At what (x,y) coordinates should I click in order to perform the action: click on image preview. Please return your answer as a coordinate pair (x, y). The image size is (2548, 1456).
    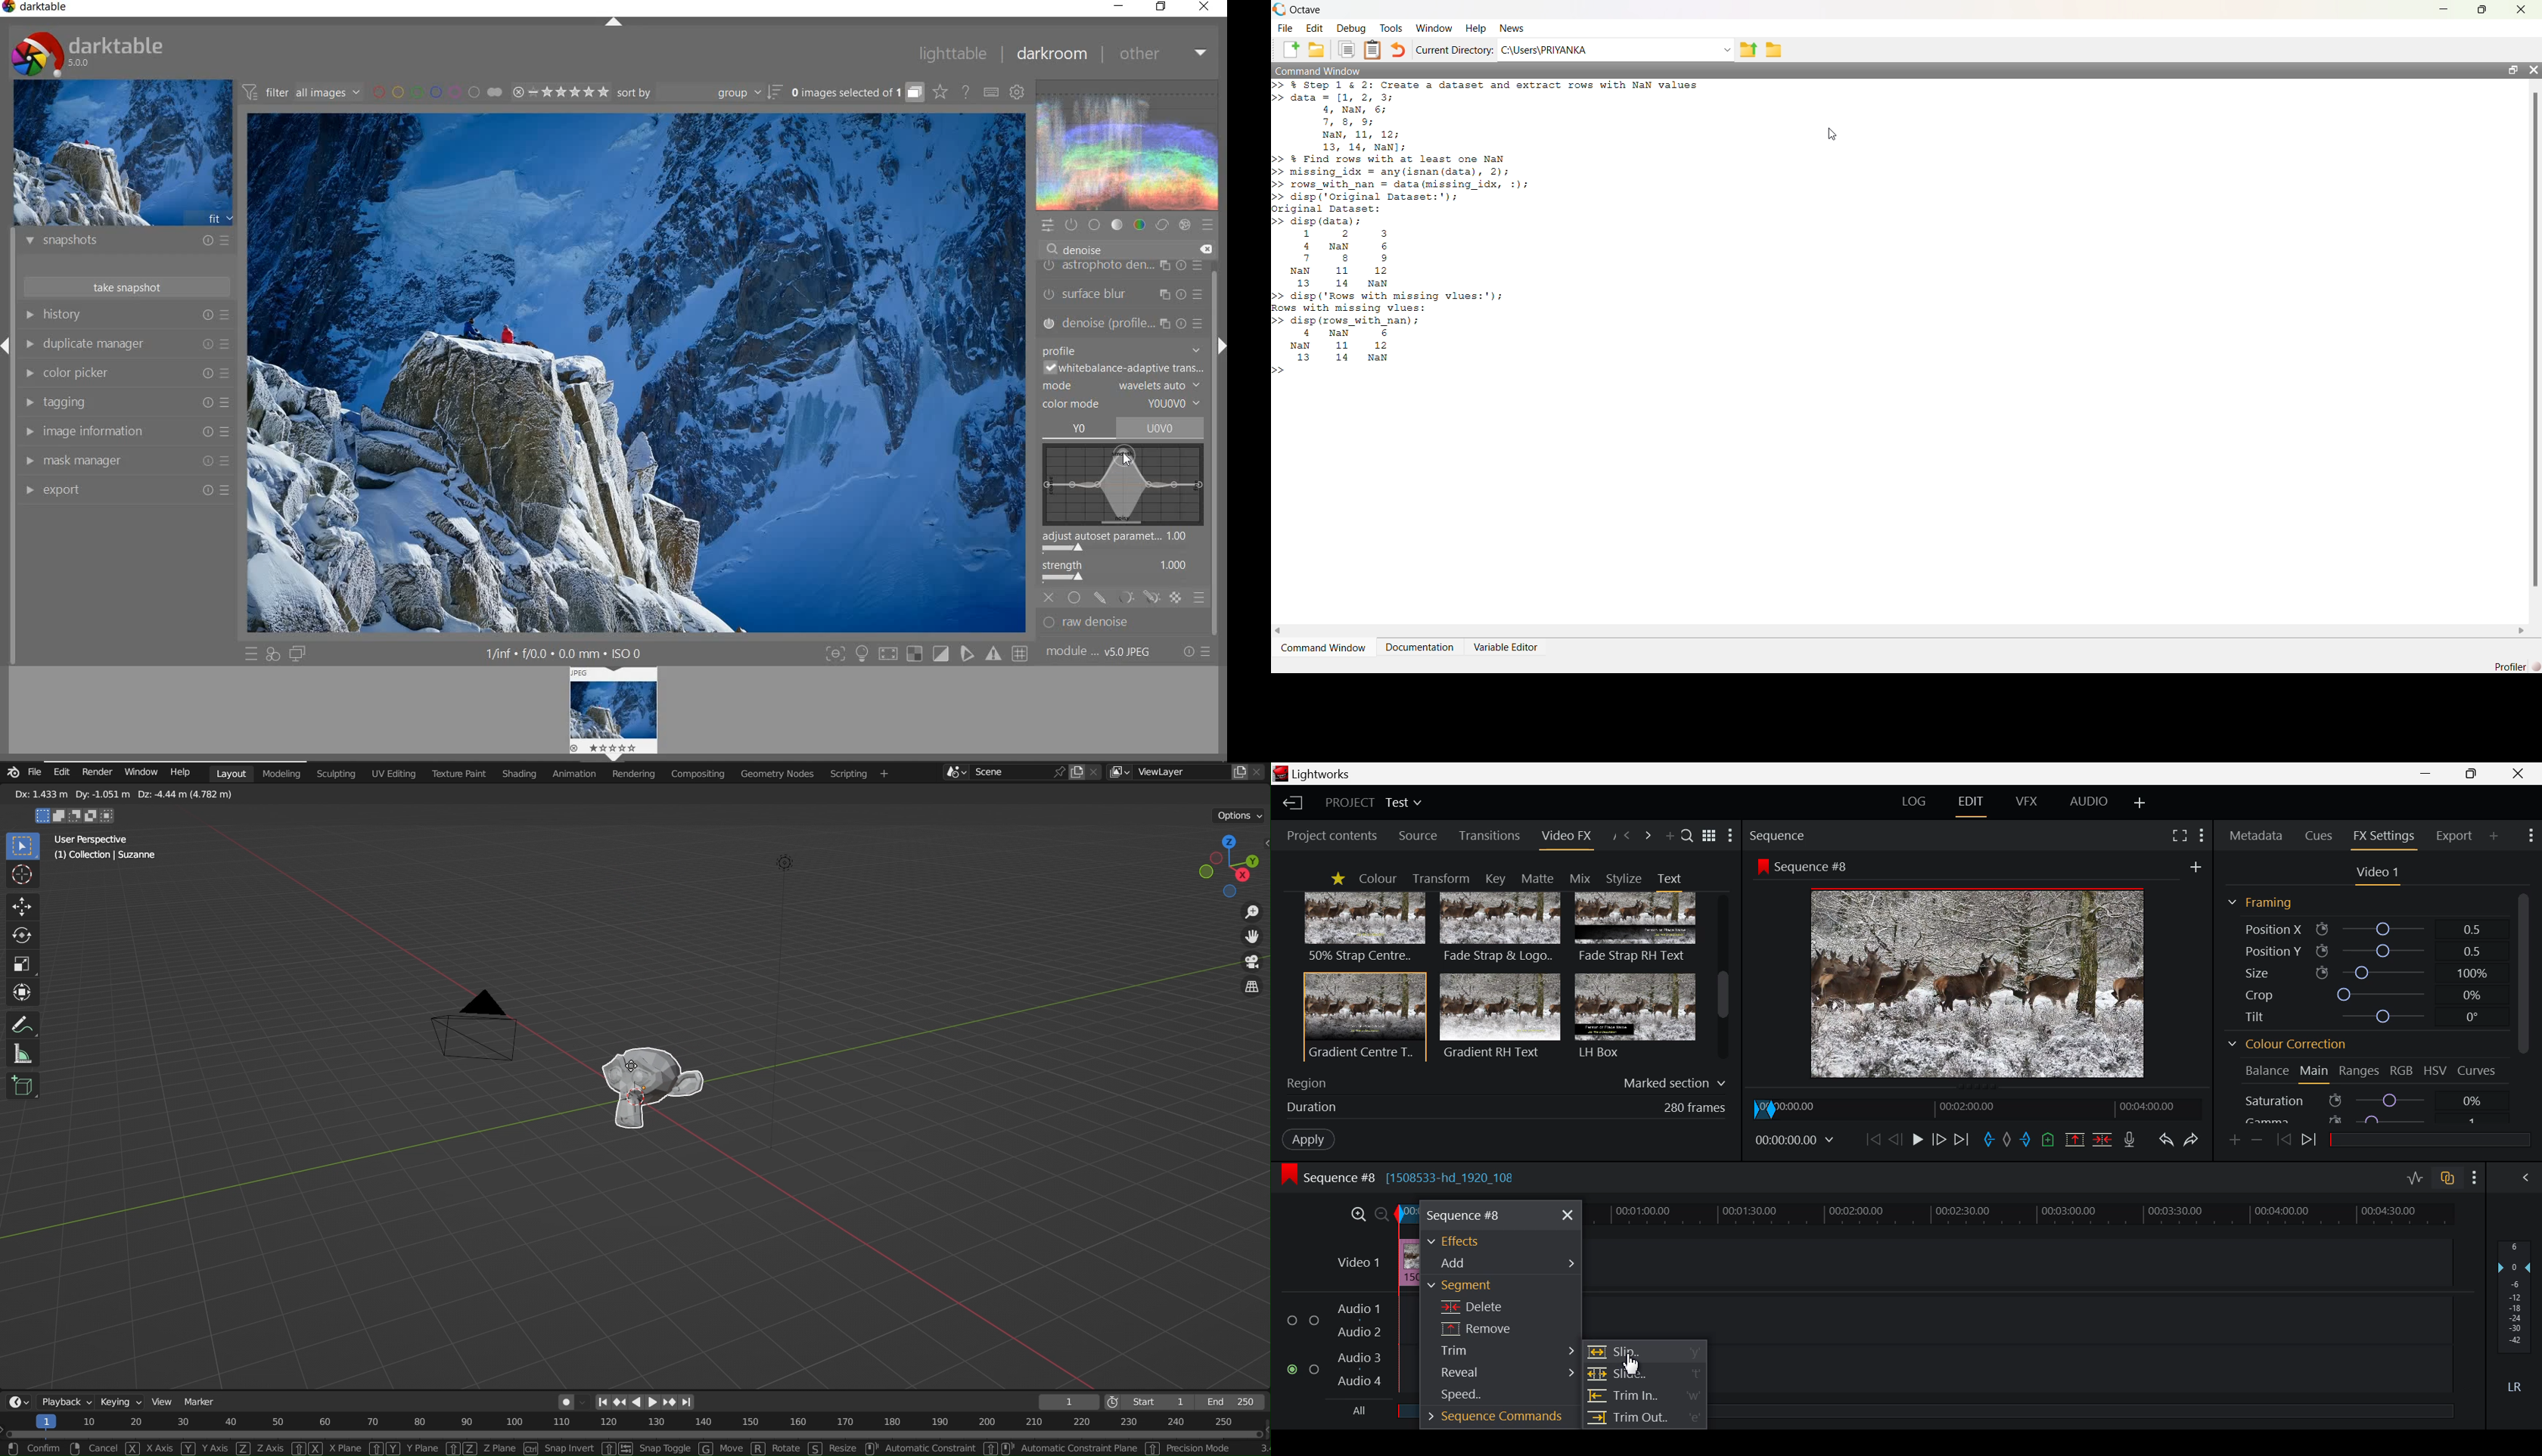
    Looking at the image, I should click on (122, 152).